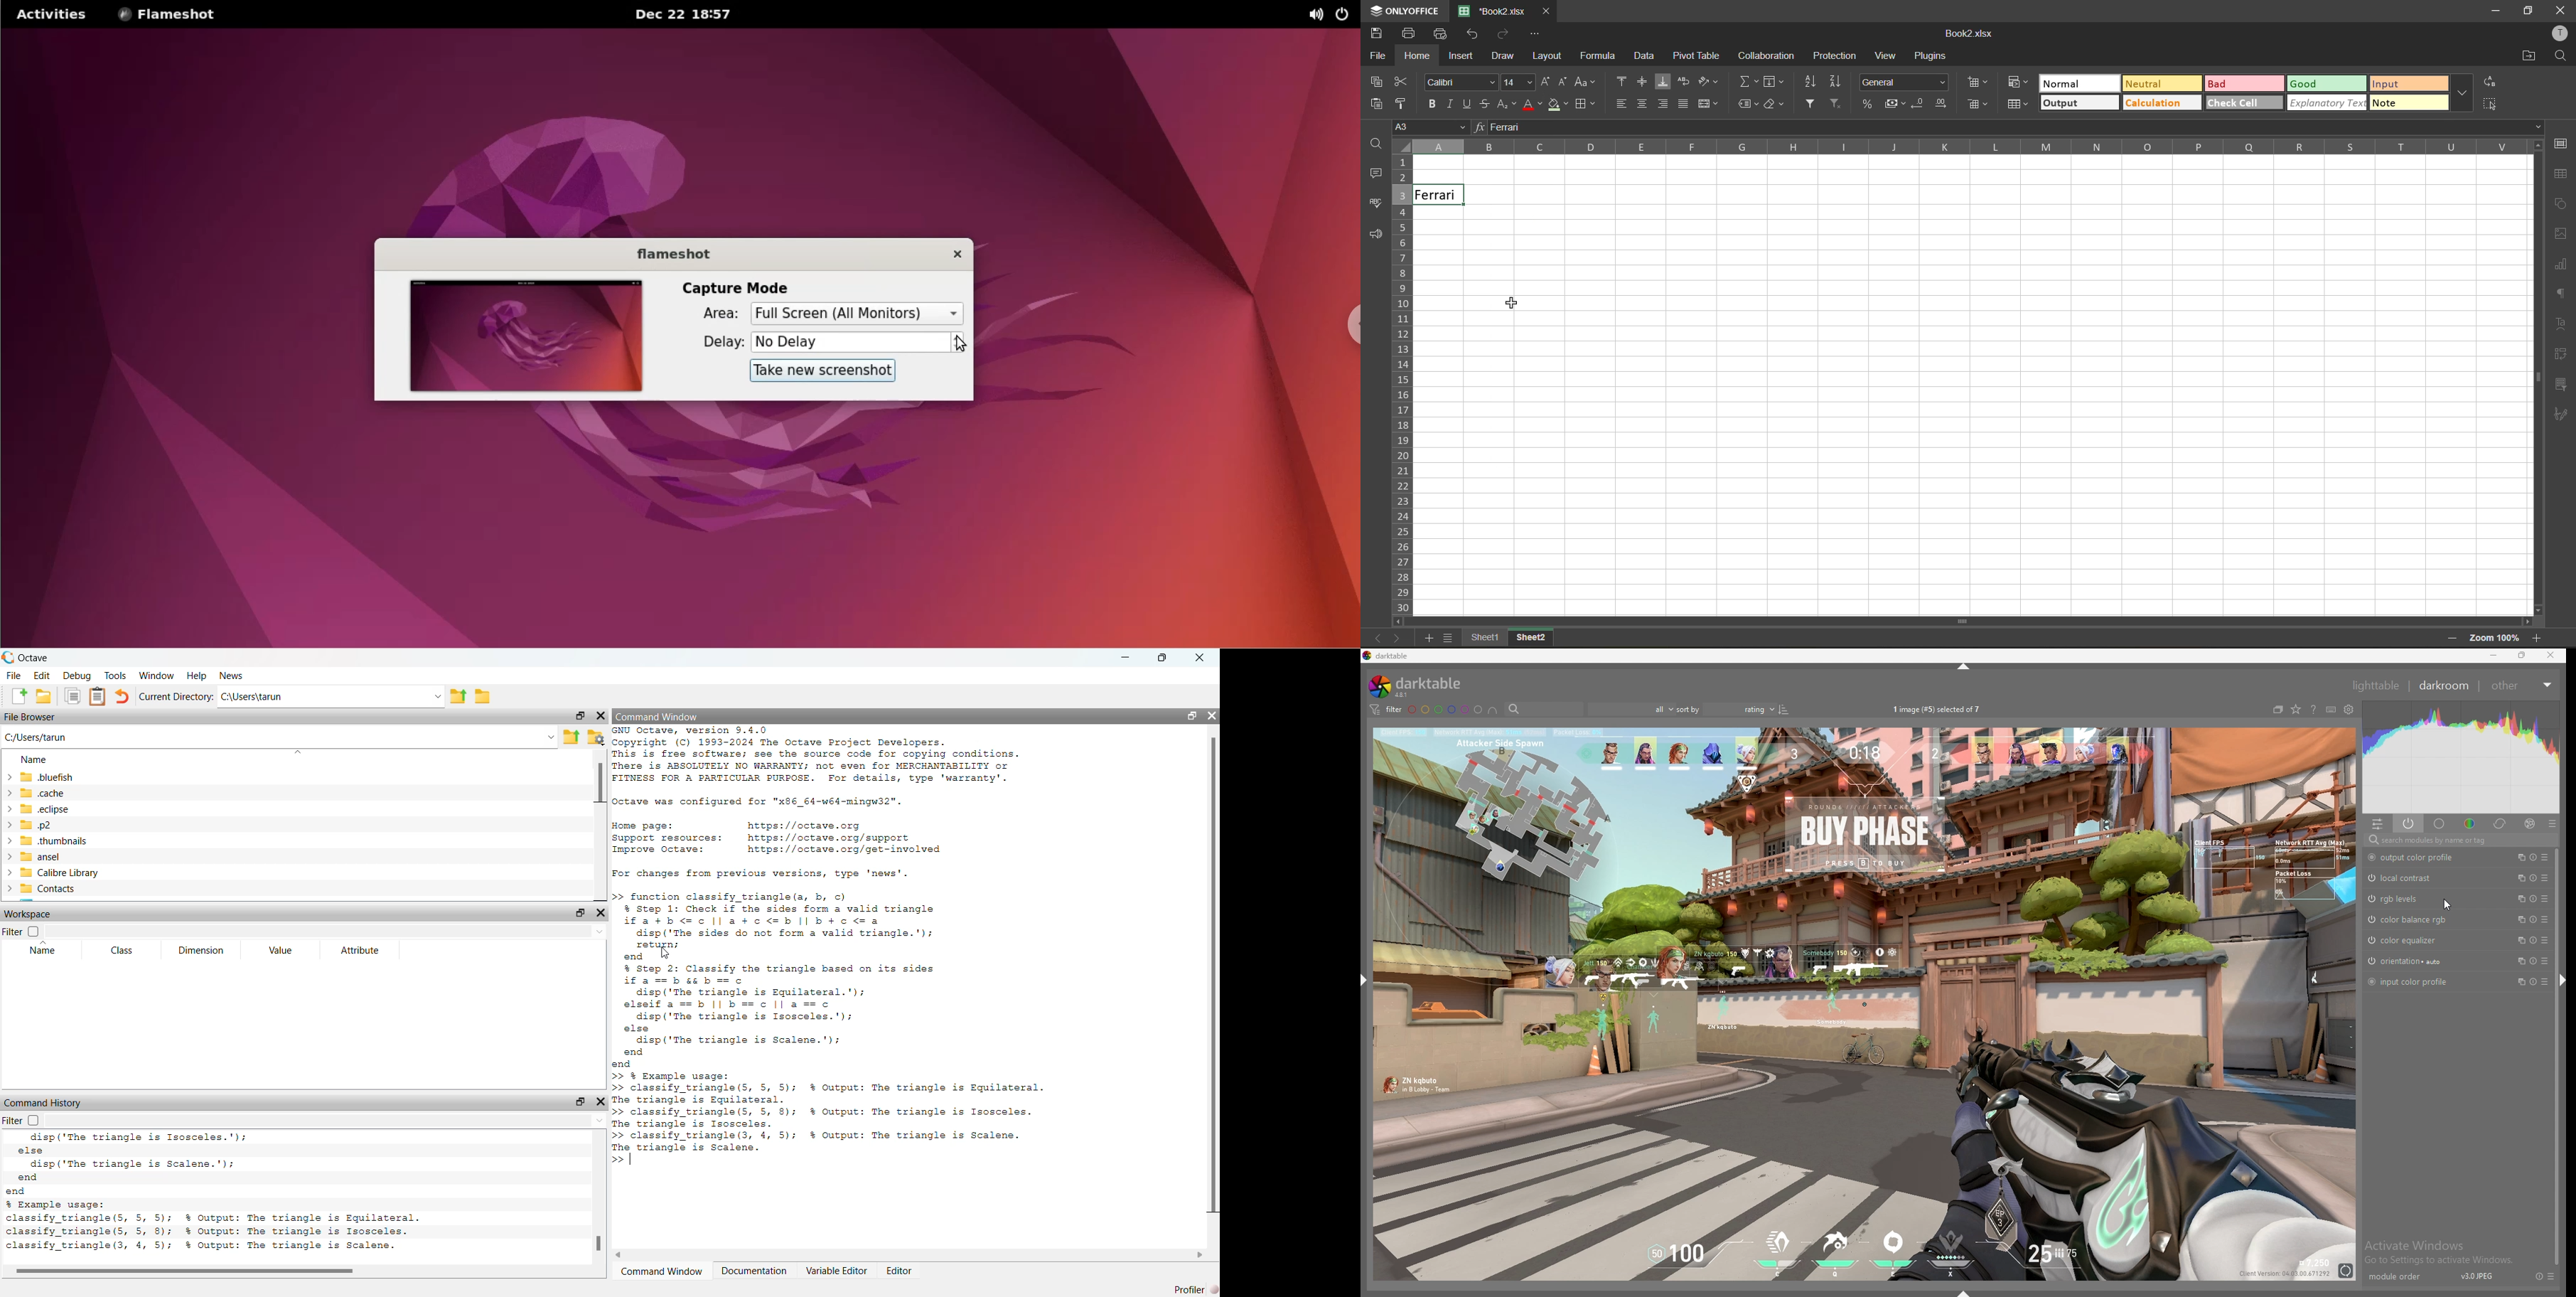 This screenshot has width=2576, height=1316. What do you see at coordinates (1438, 194) in the screenshot?
I see `font size increased` at bounding box center [1438, 194].